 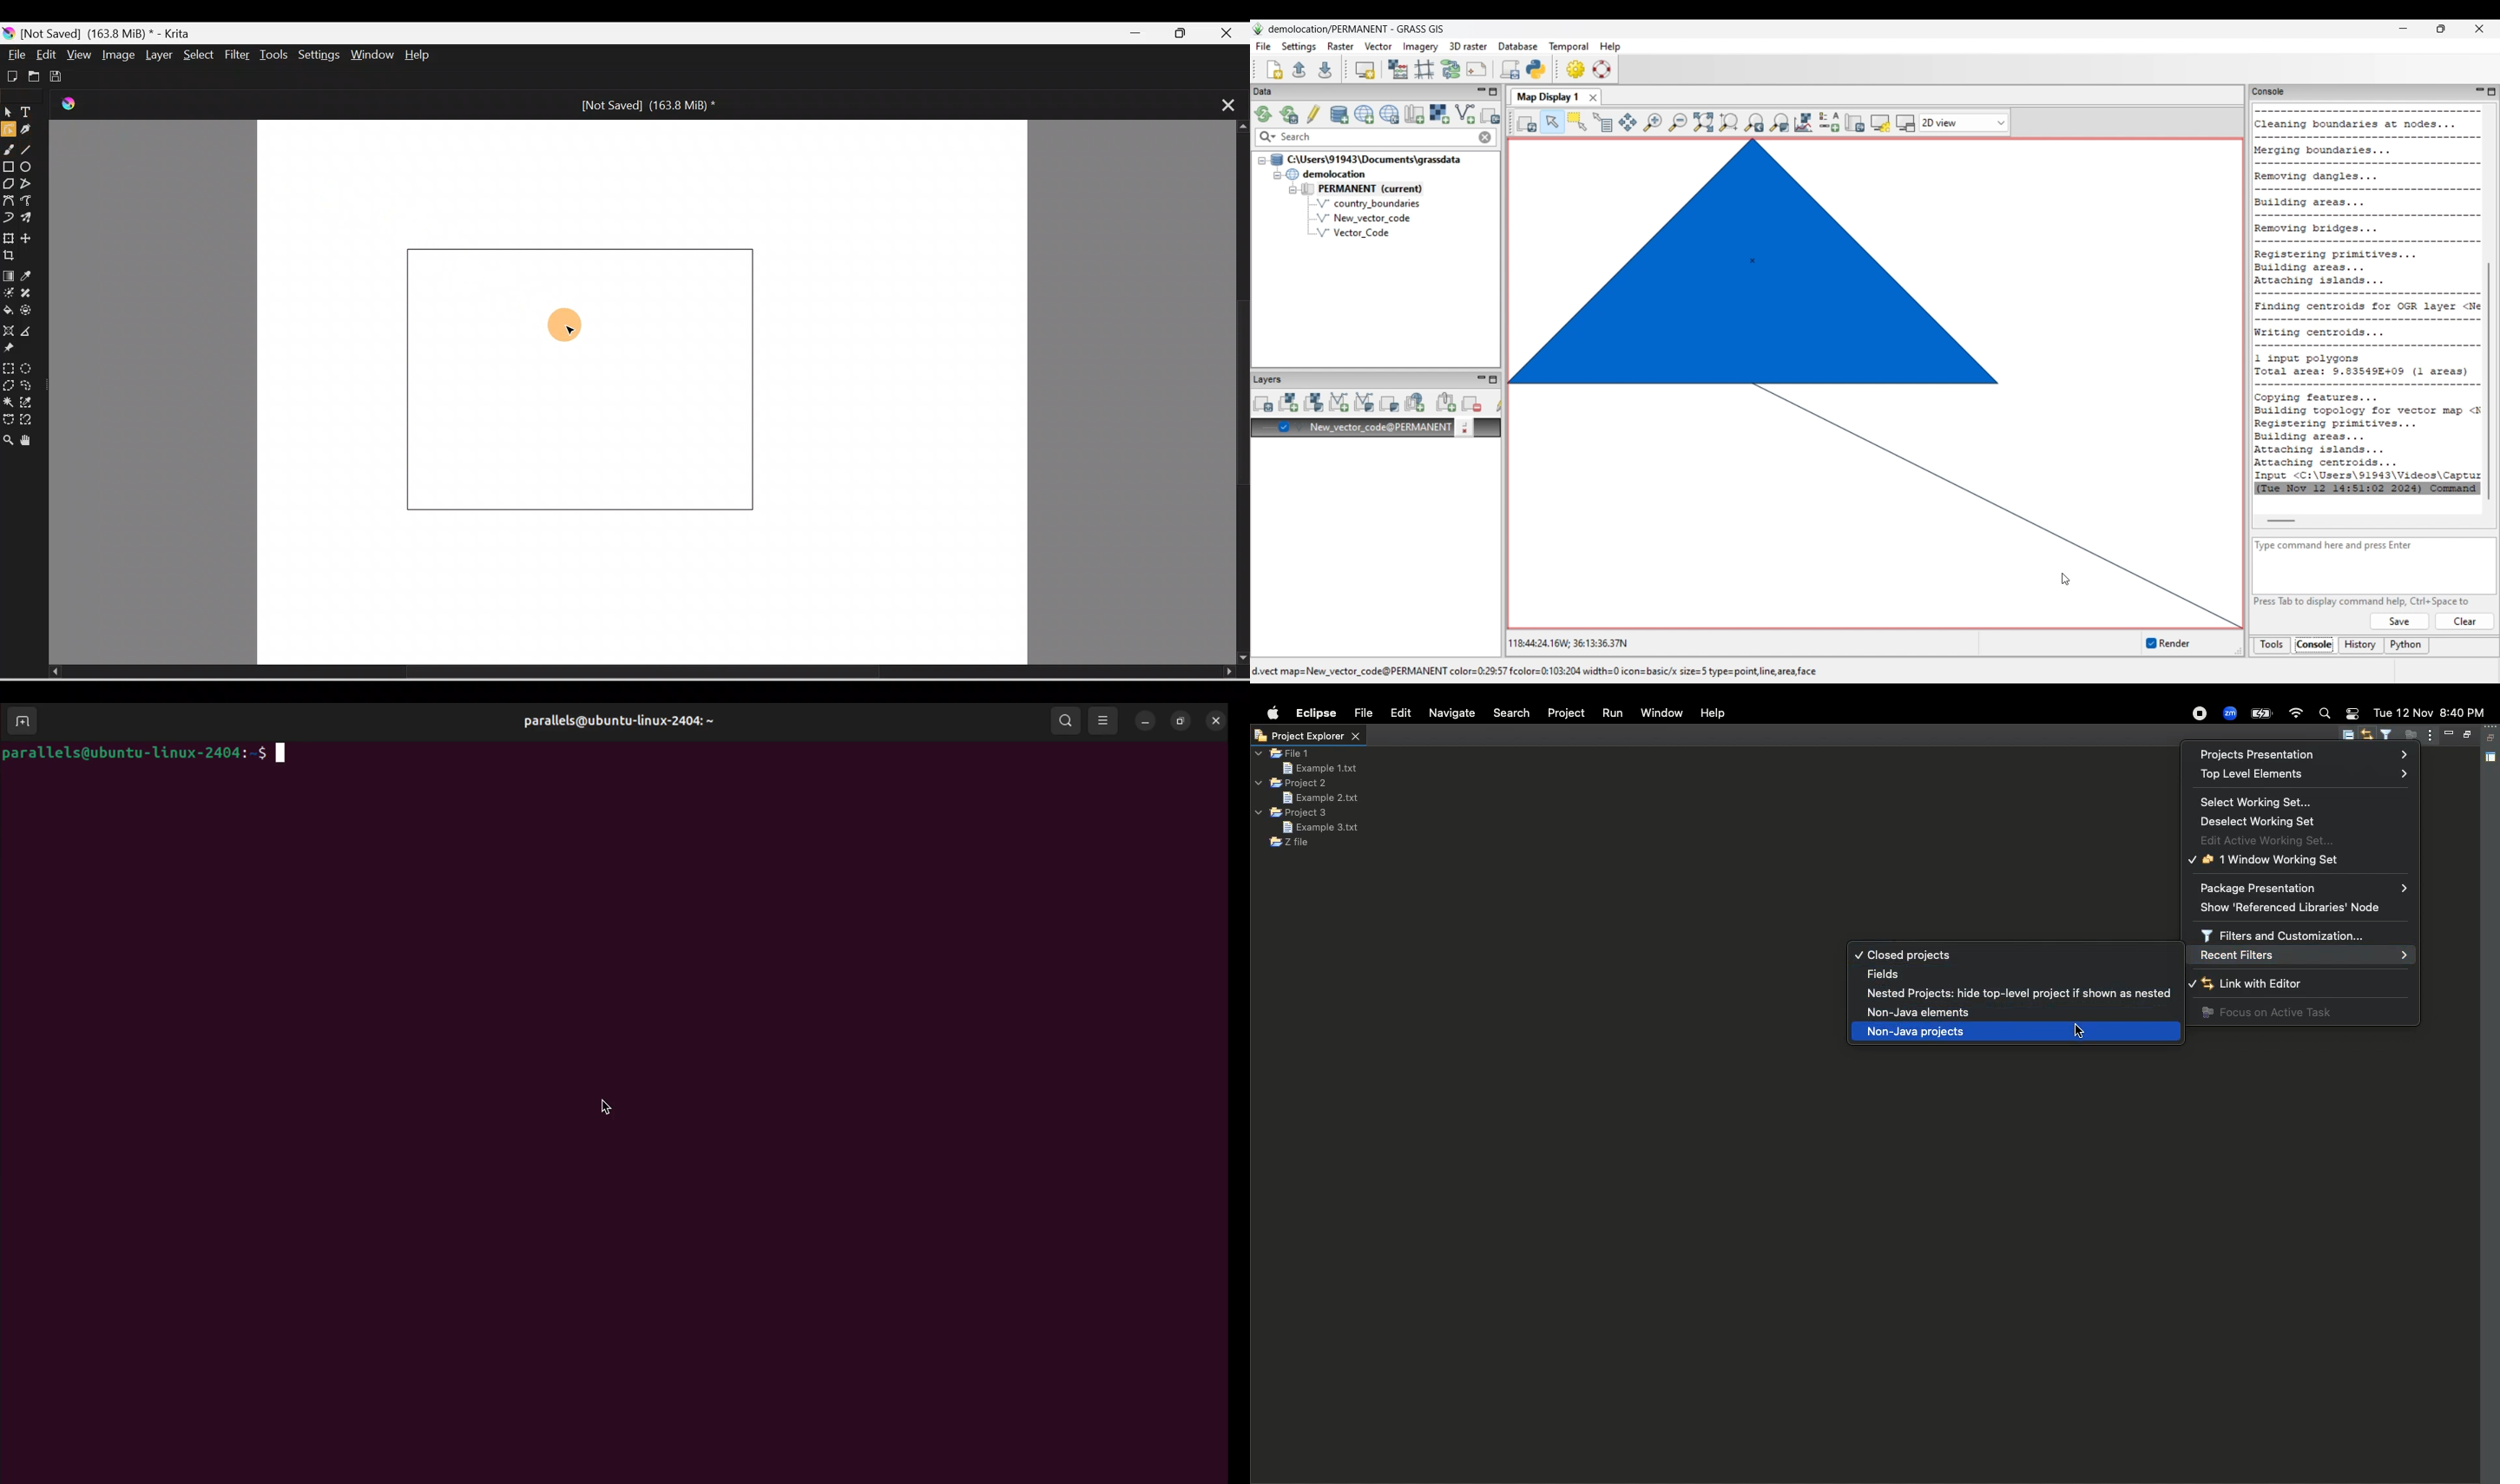 What do you see at coordinates (30, 202) in the screenshot?
I see `Freehand path tool` at bounding box center [30, 202].